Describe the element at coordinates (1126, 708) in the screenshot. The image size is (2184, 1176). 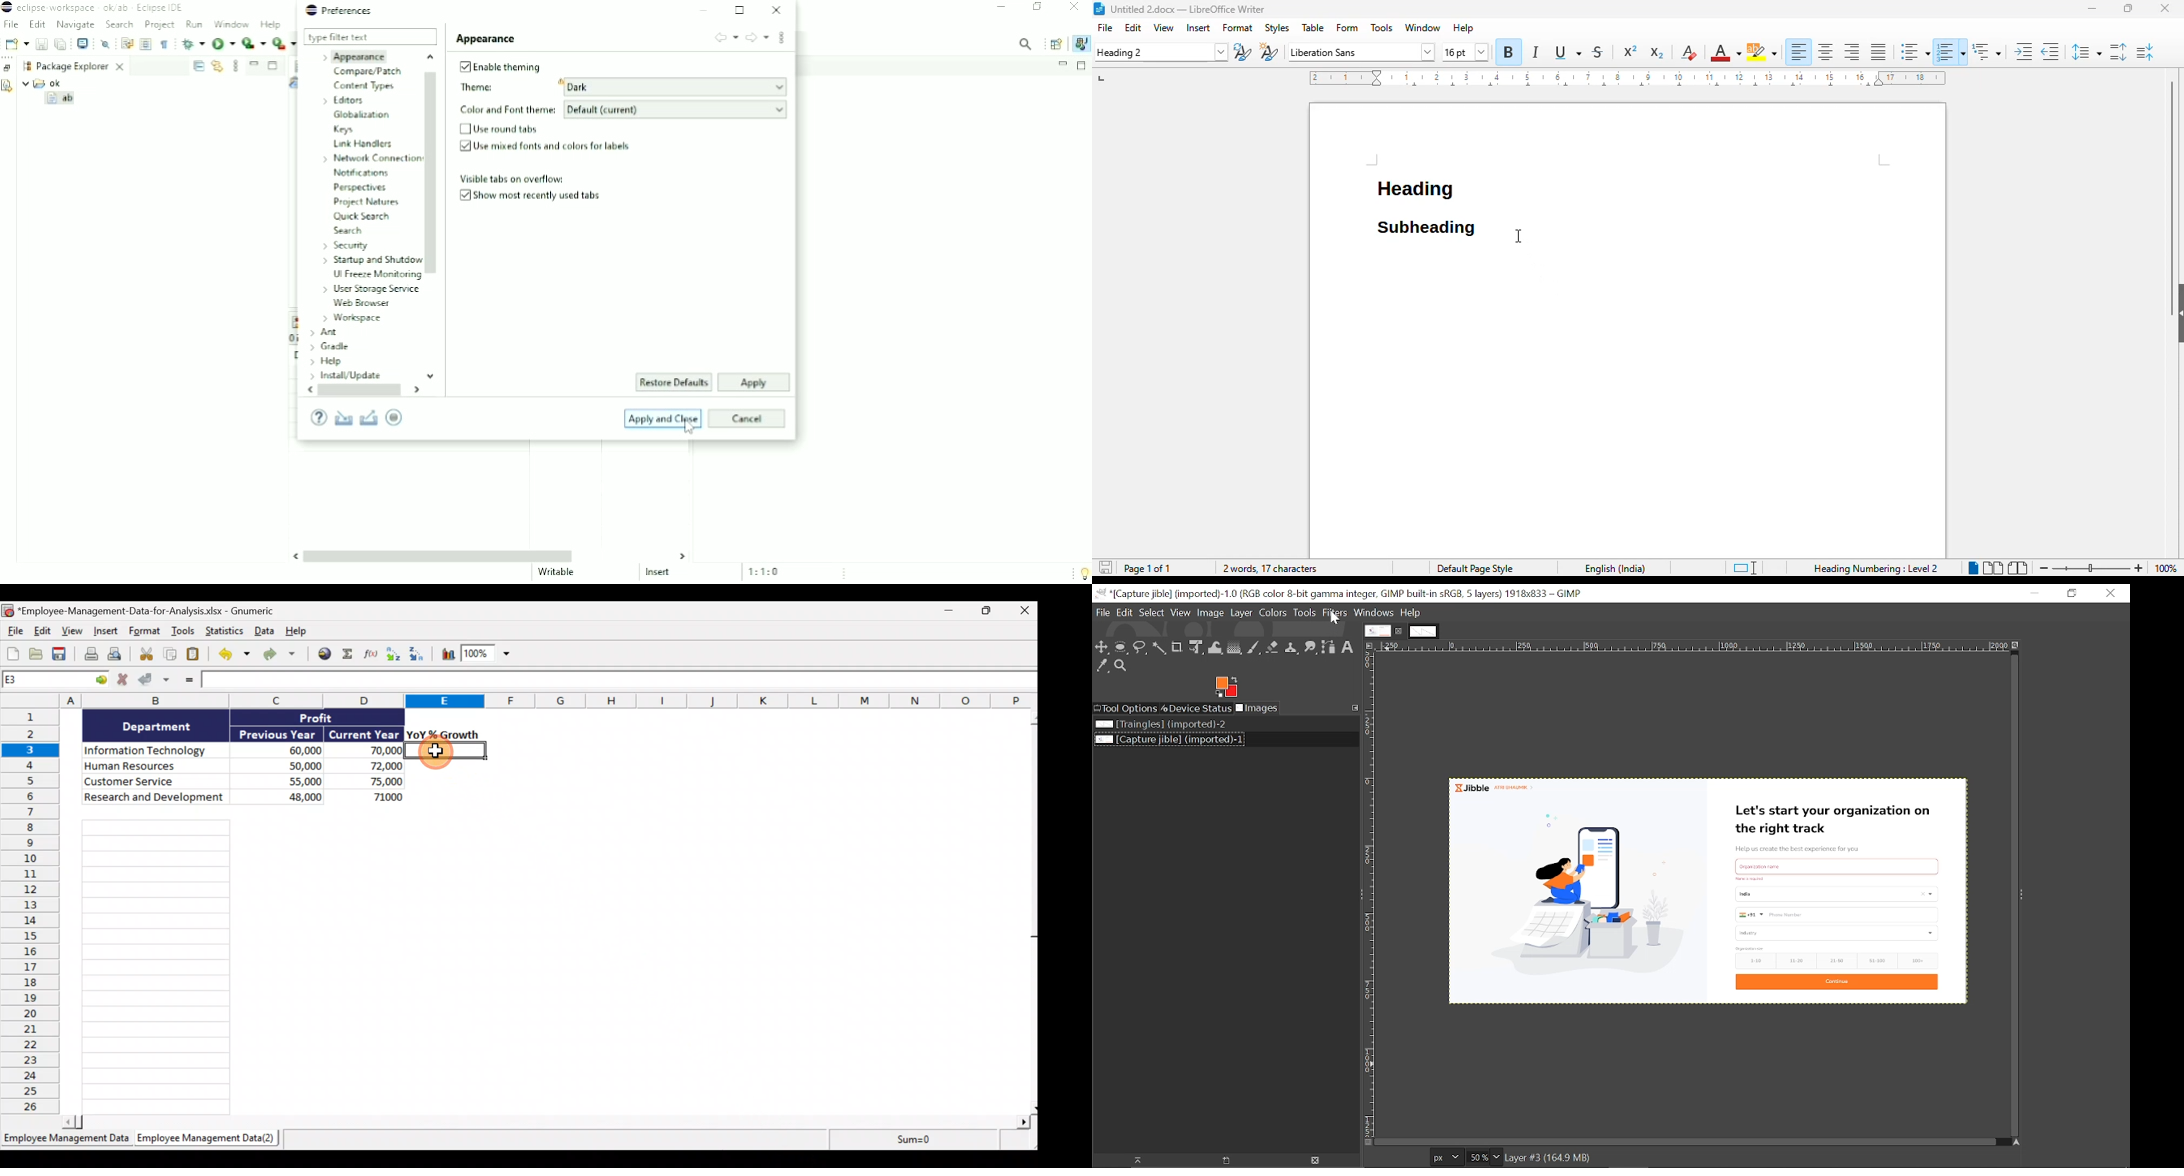
I see `Tool options` at that location.